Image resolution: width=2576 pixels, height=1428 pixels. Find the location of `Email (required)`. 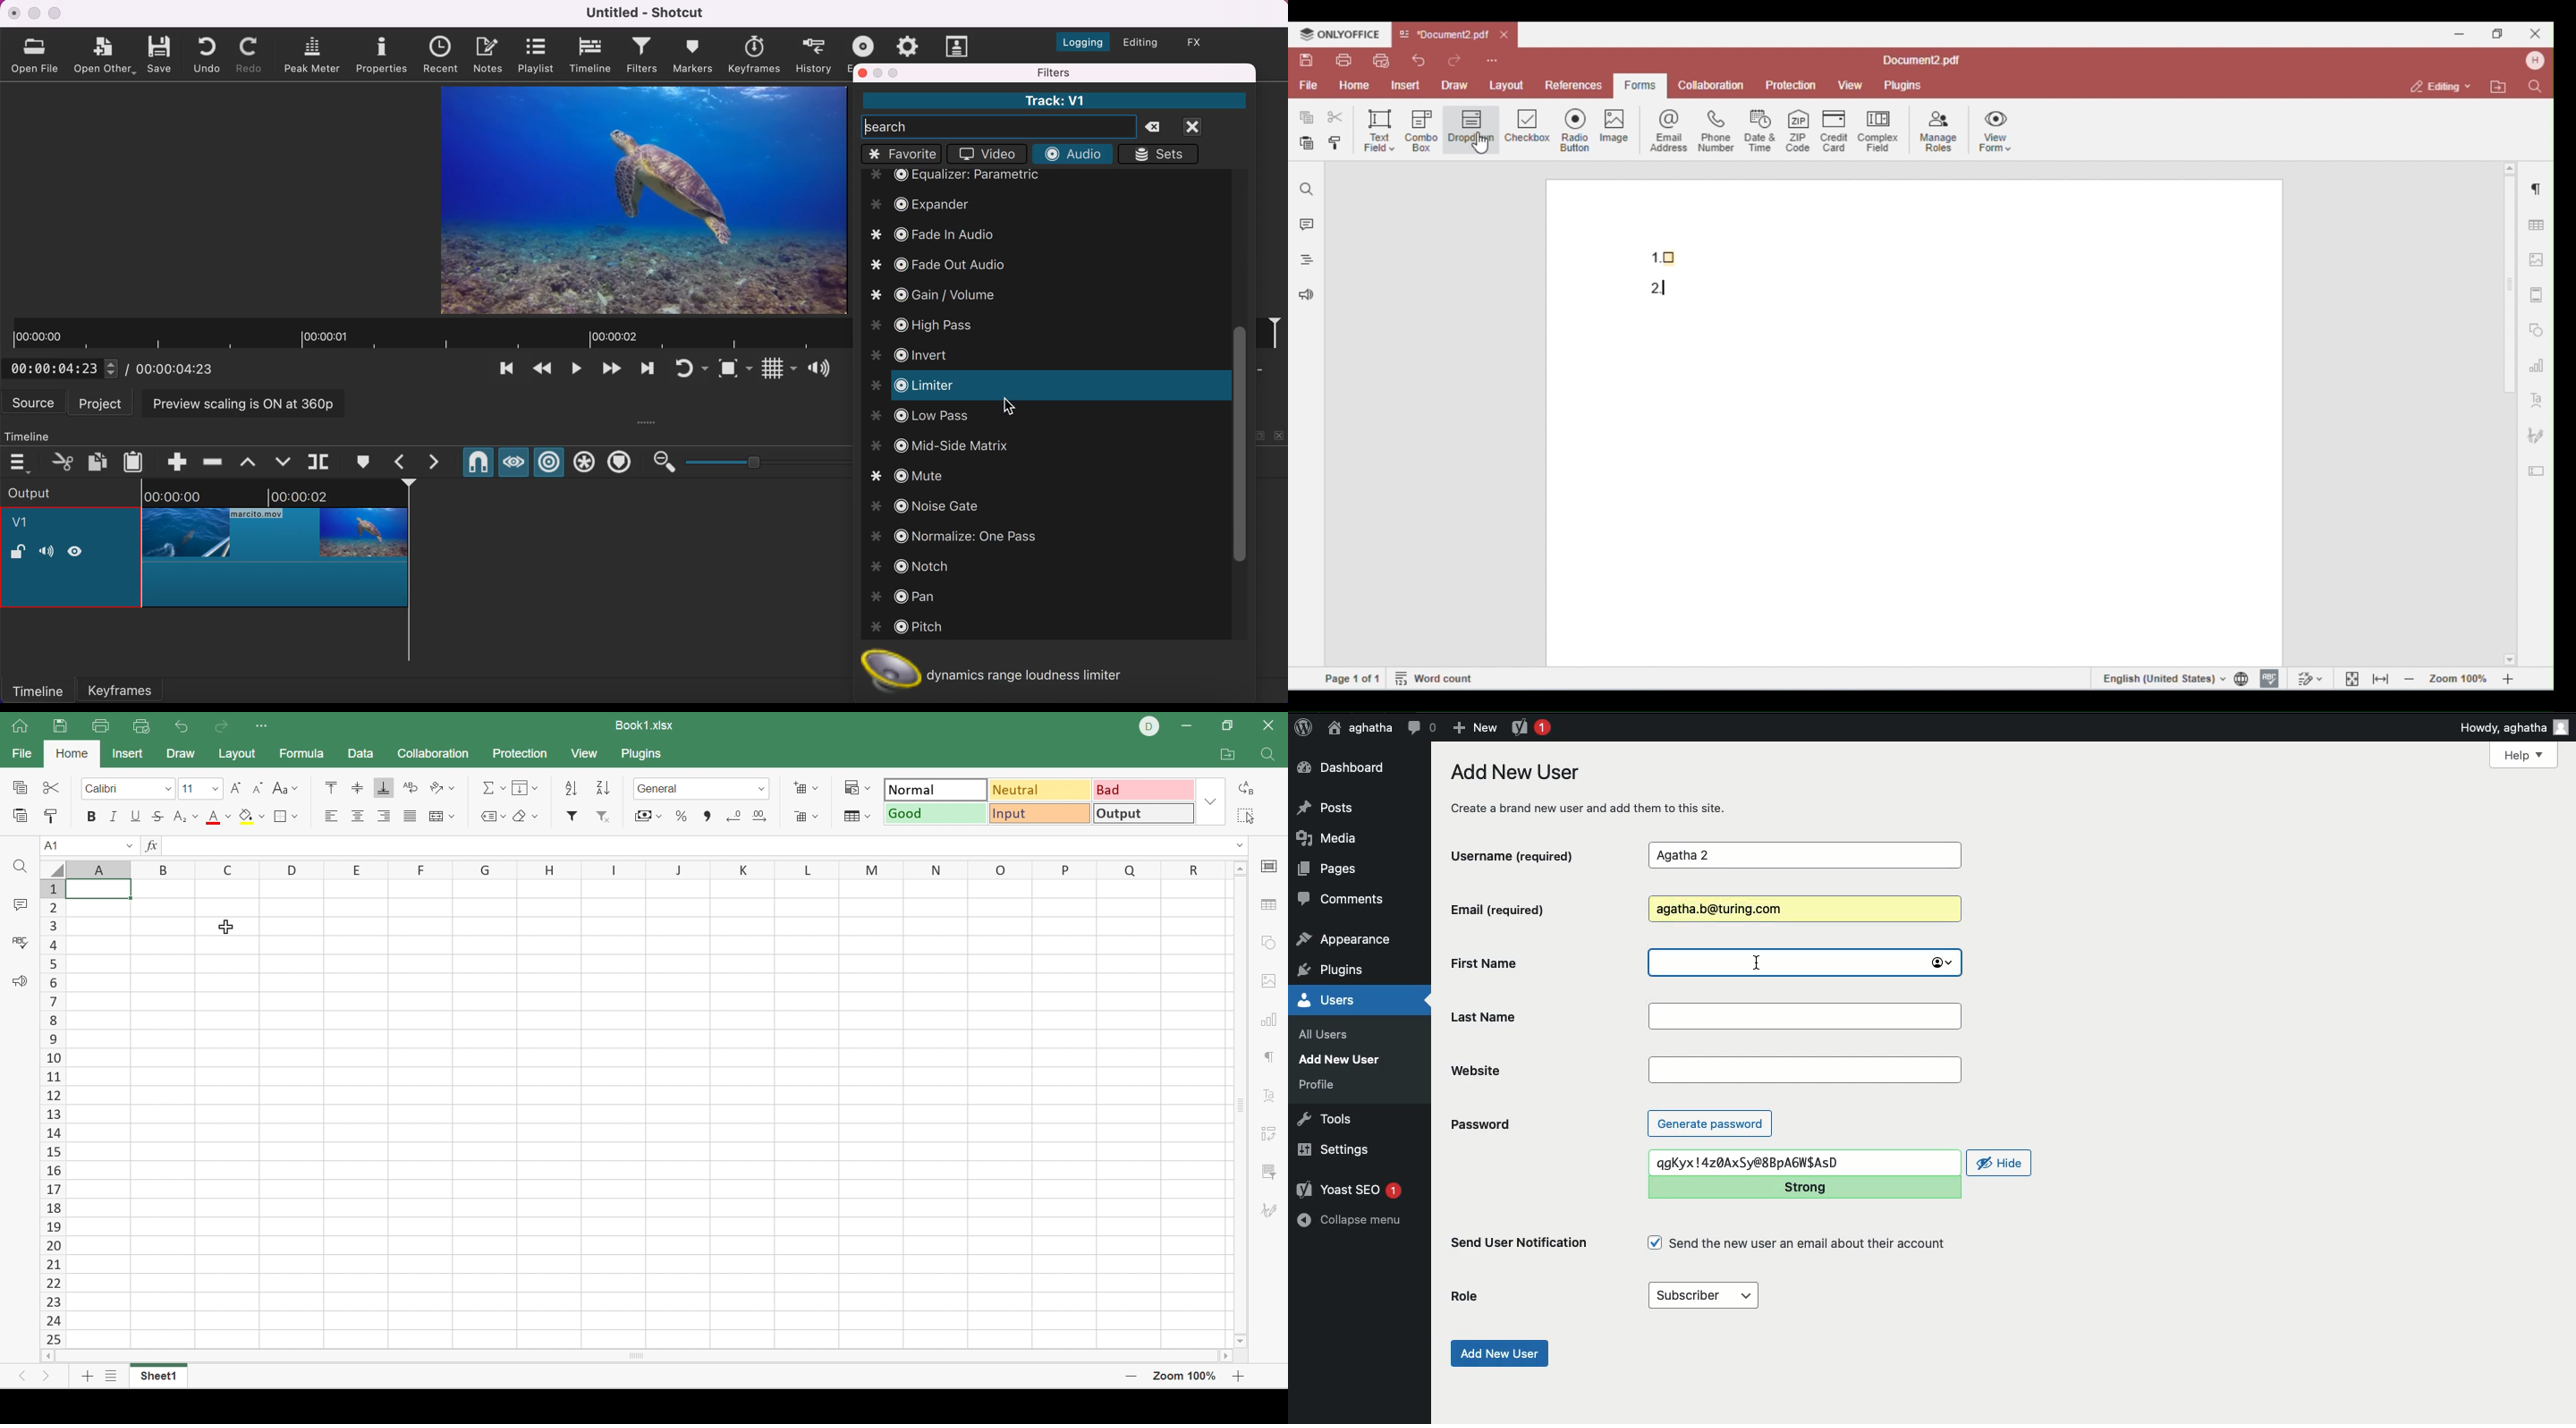

Email (required) is located at coordinates (1531, 909).